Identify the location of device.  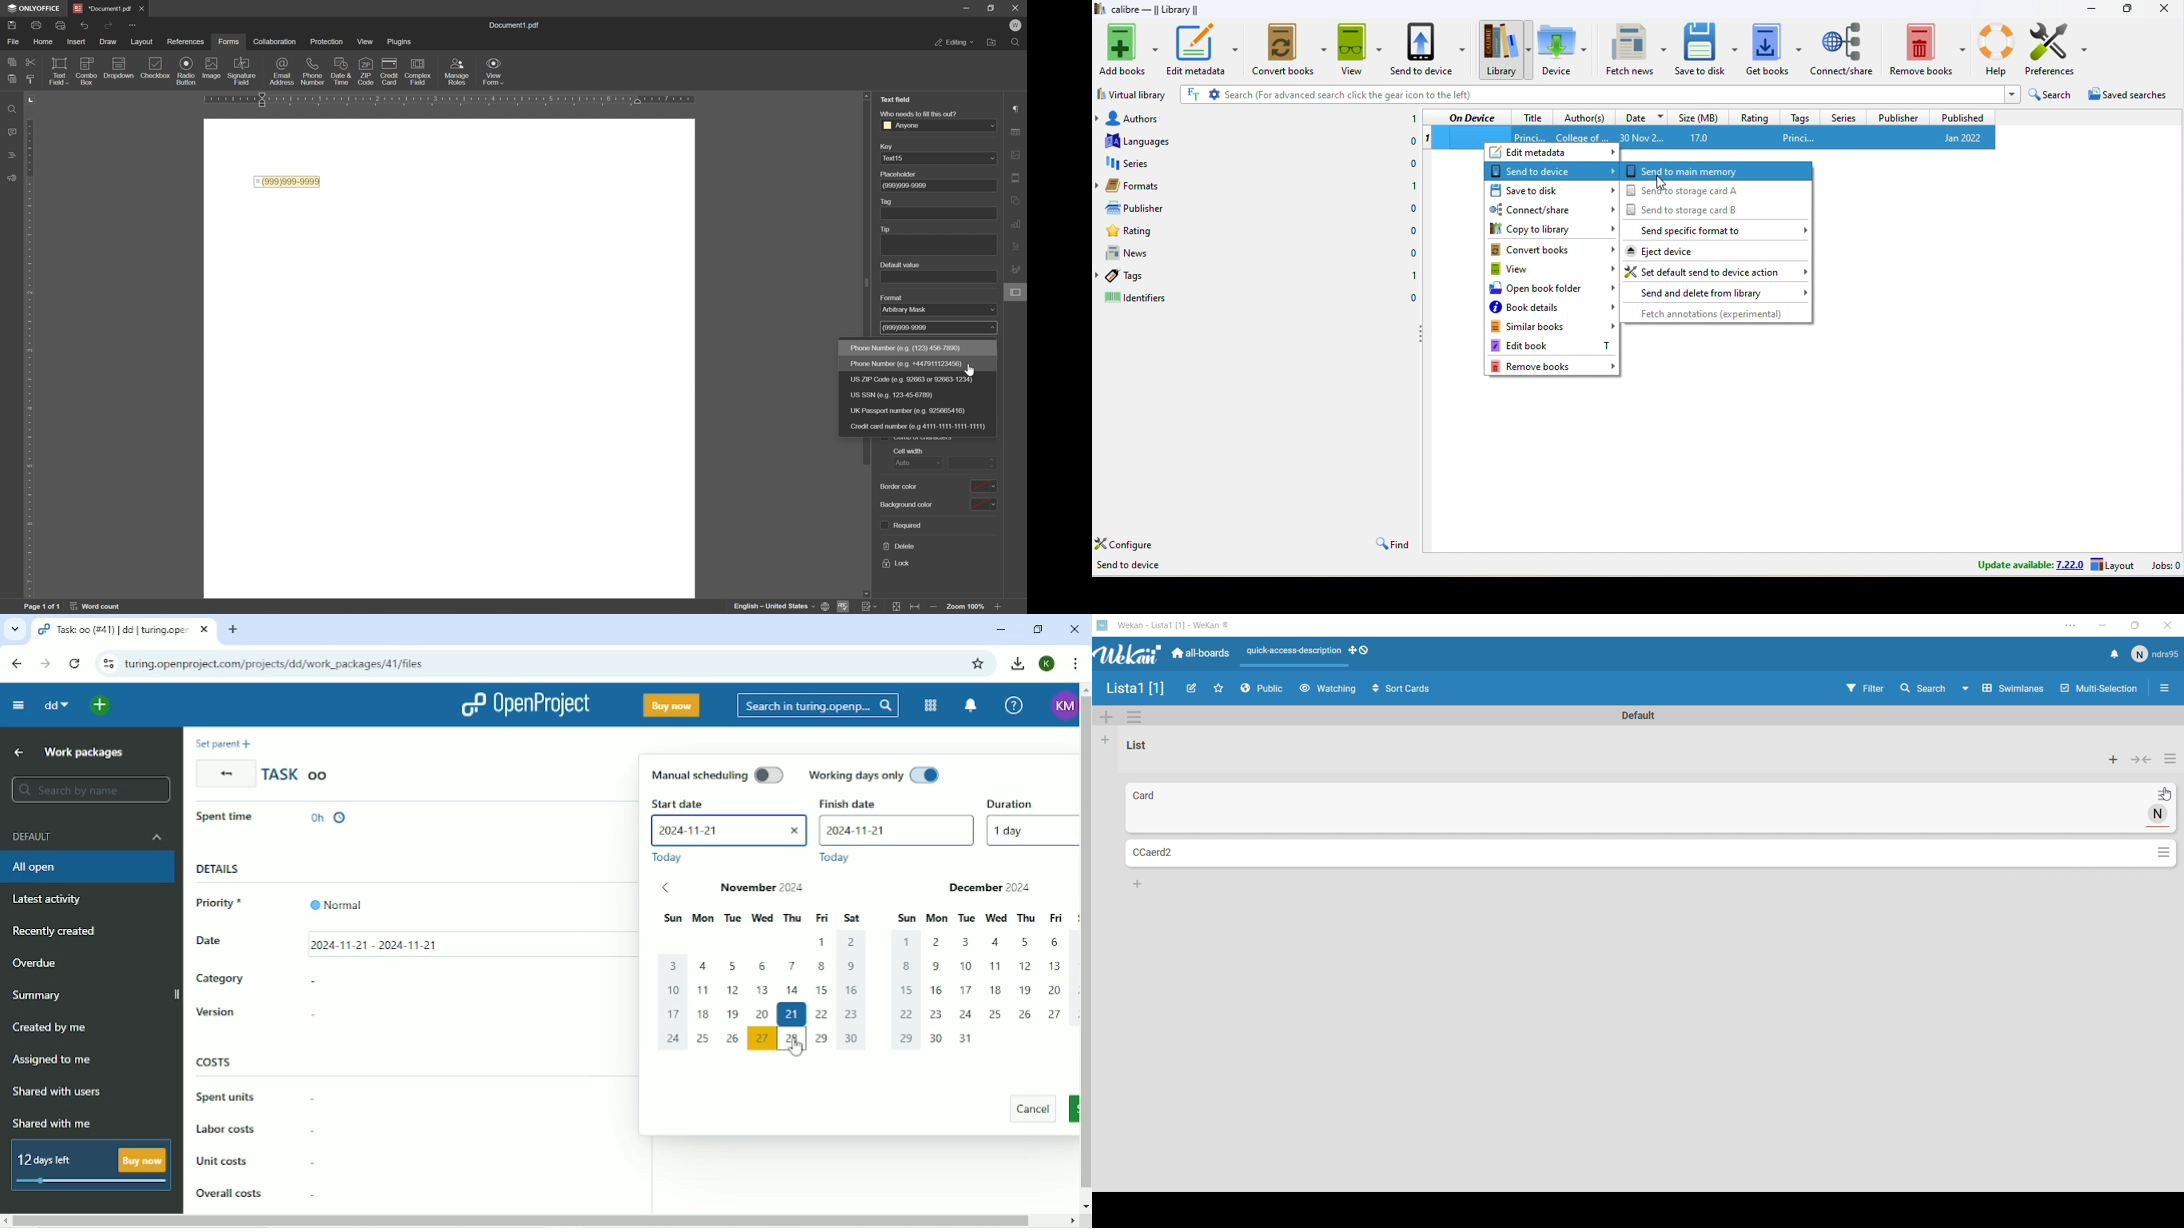
(1562, 49).